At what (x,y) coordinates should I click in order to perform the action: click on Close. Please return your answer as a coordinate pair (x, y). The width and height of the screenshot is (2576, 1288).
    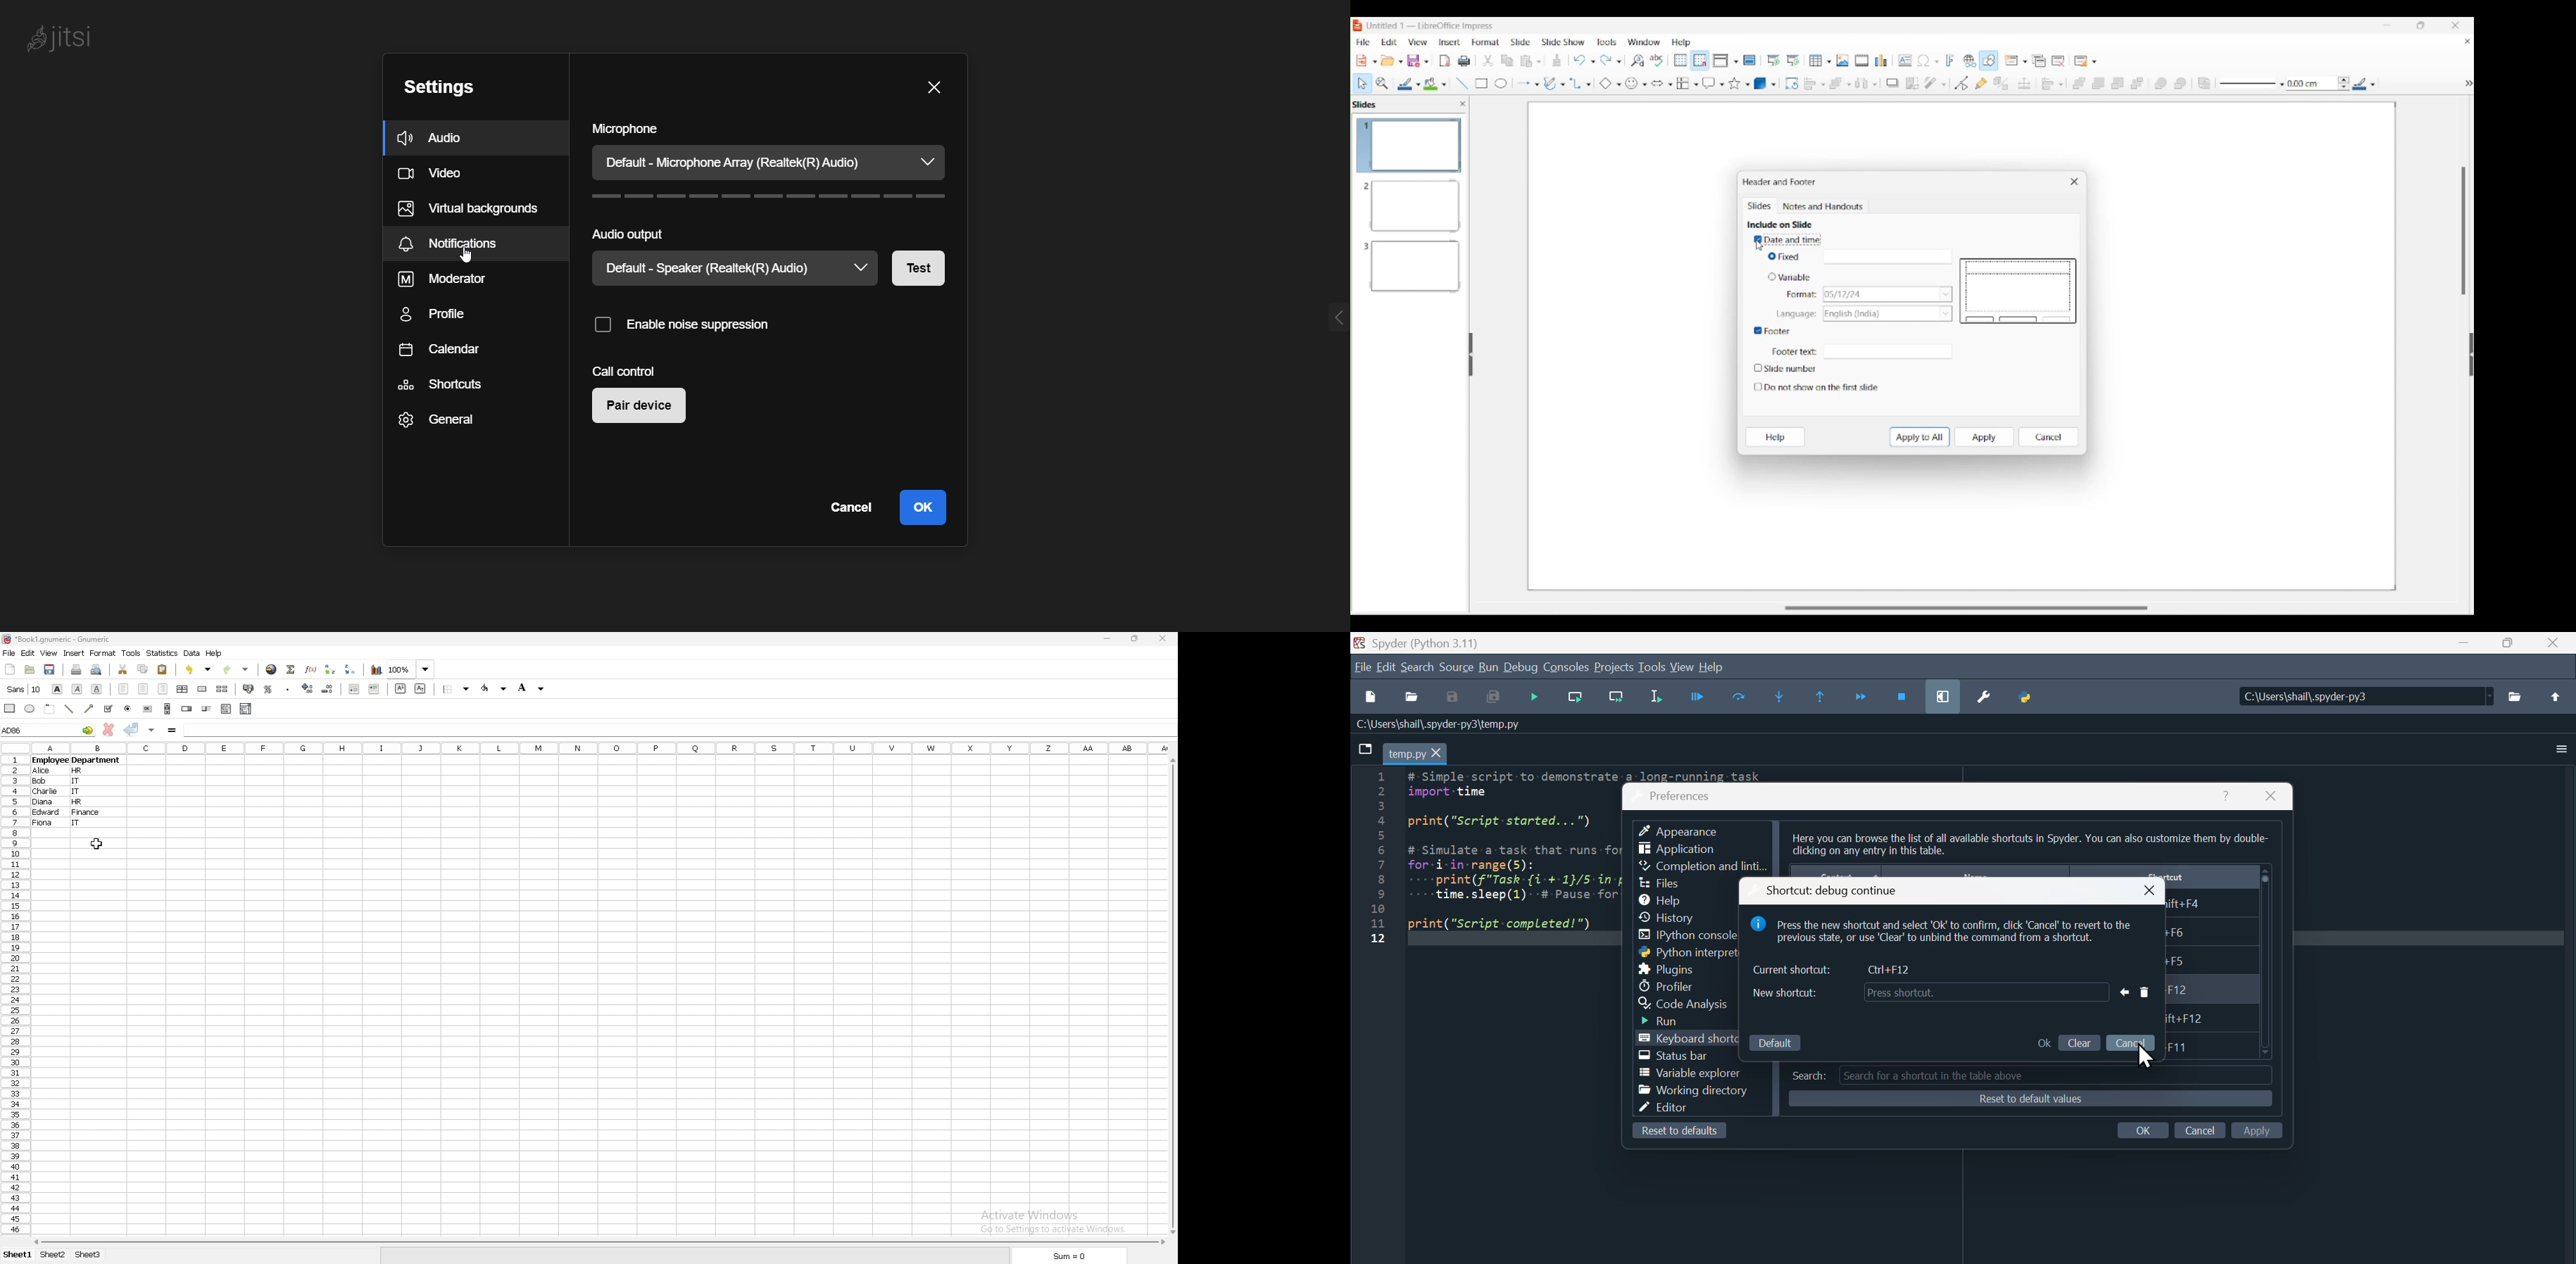
    Looking at the image, I should click on (2274, 795).